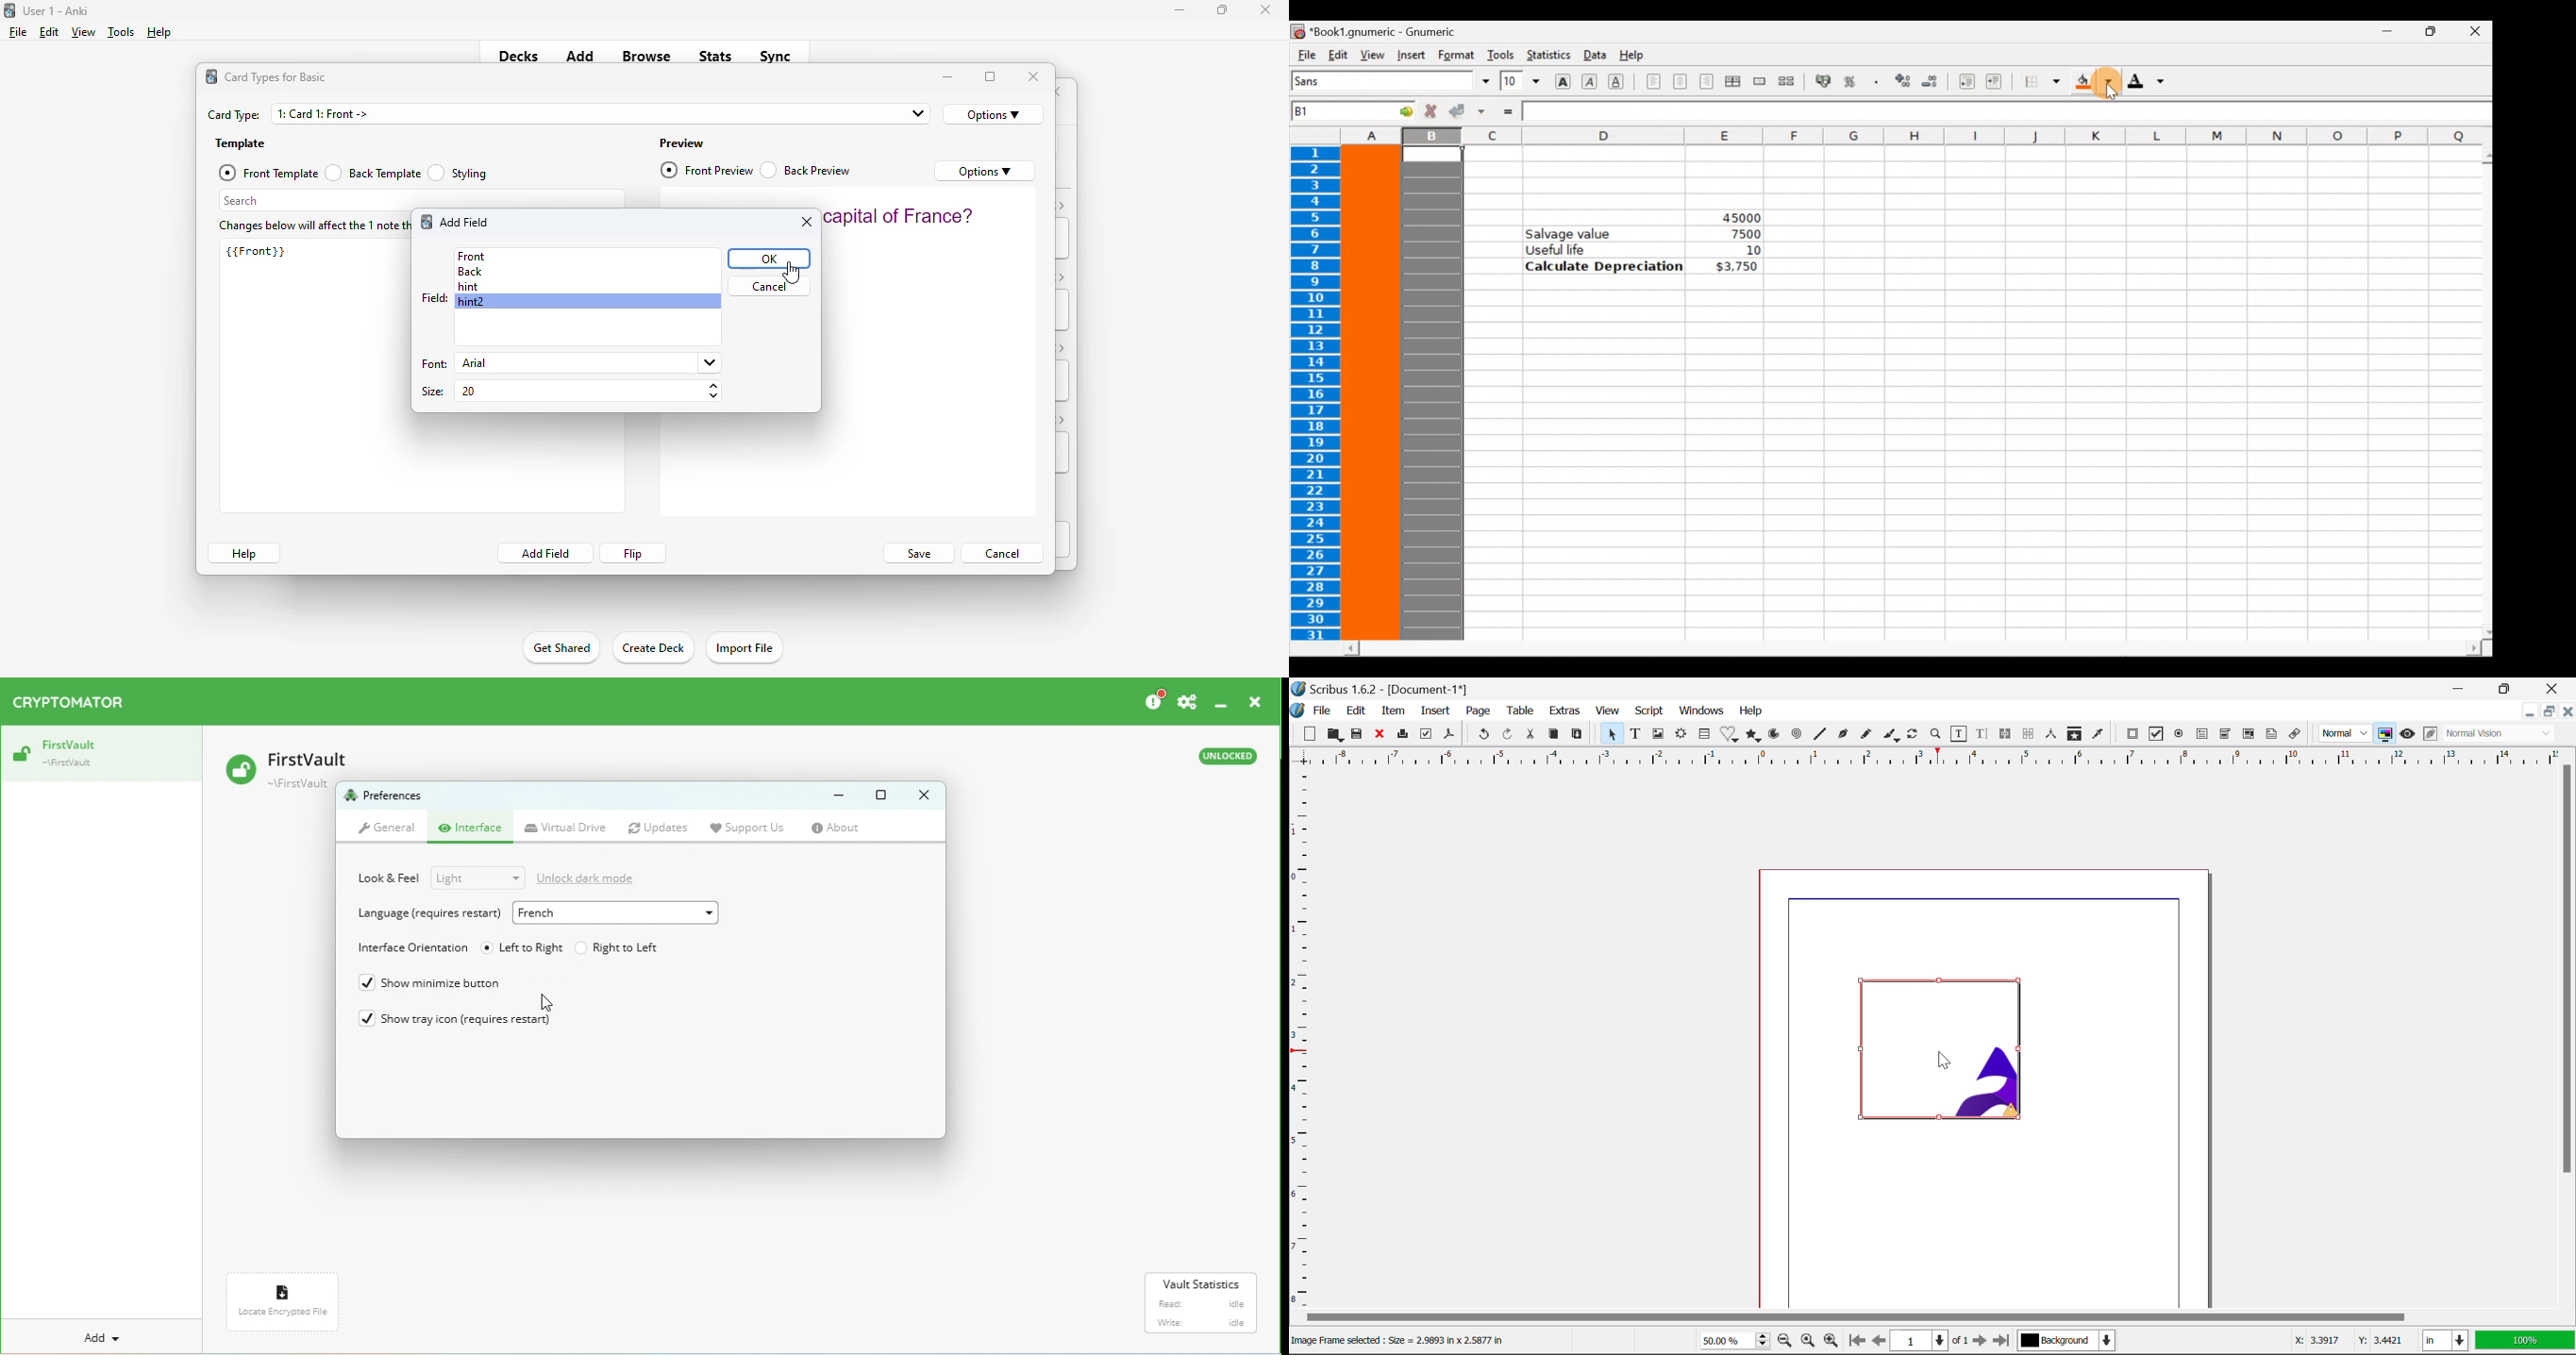 Image resolution: width=2576 pixels, height=1372 pixels. I want to click on options, so click(985, 171).